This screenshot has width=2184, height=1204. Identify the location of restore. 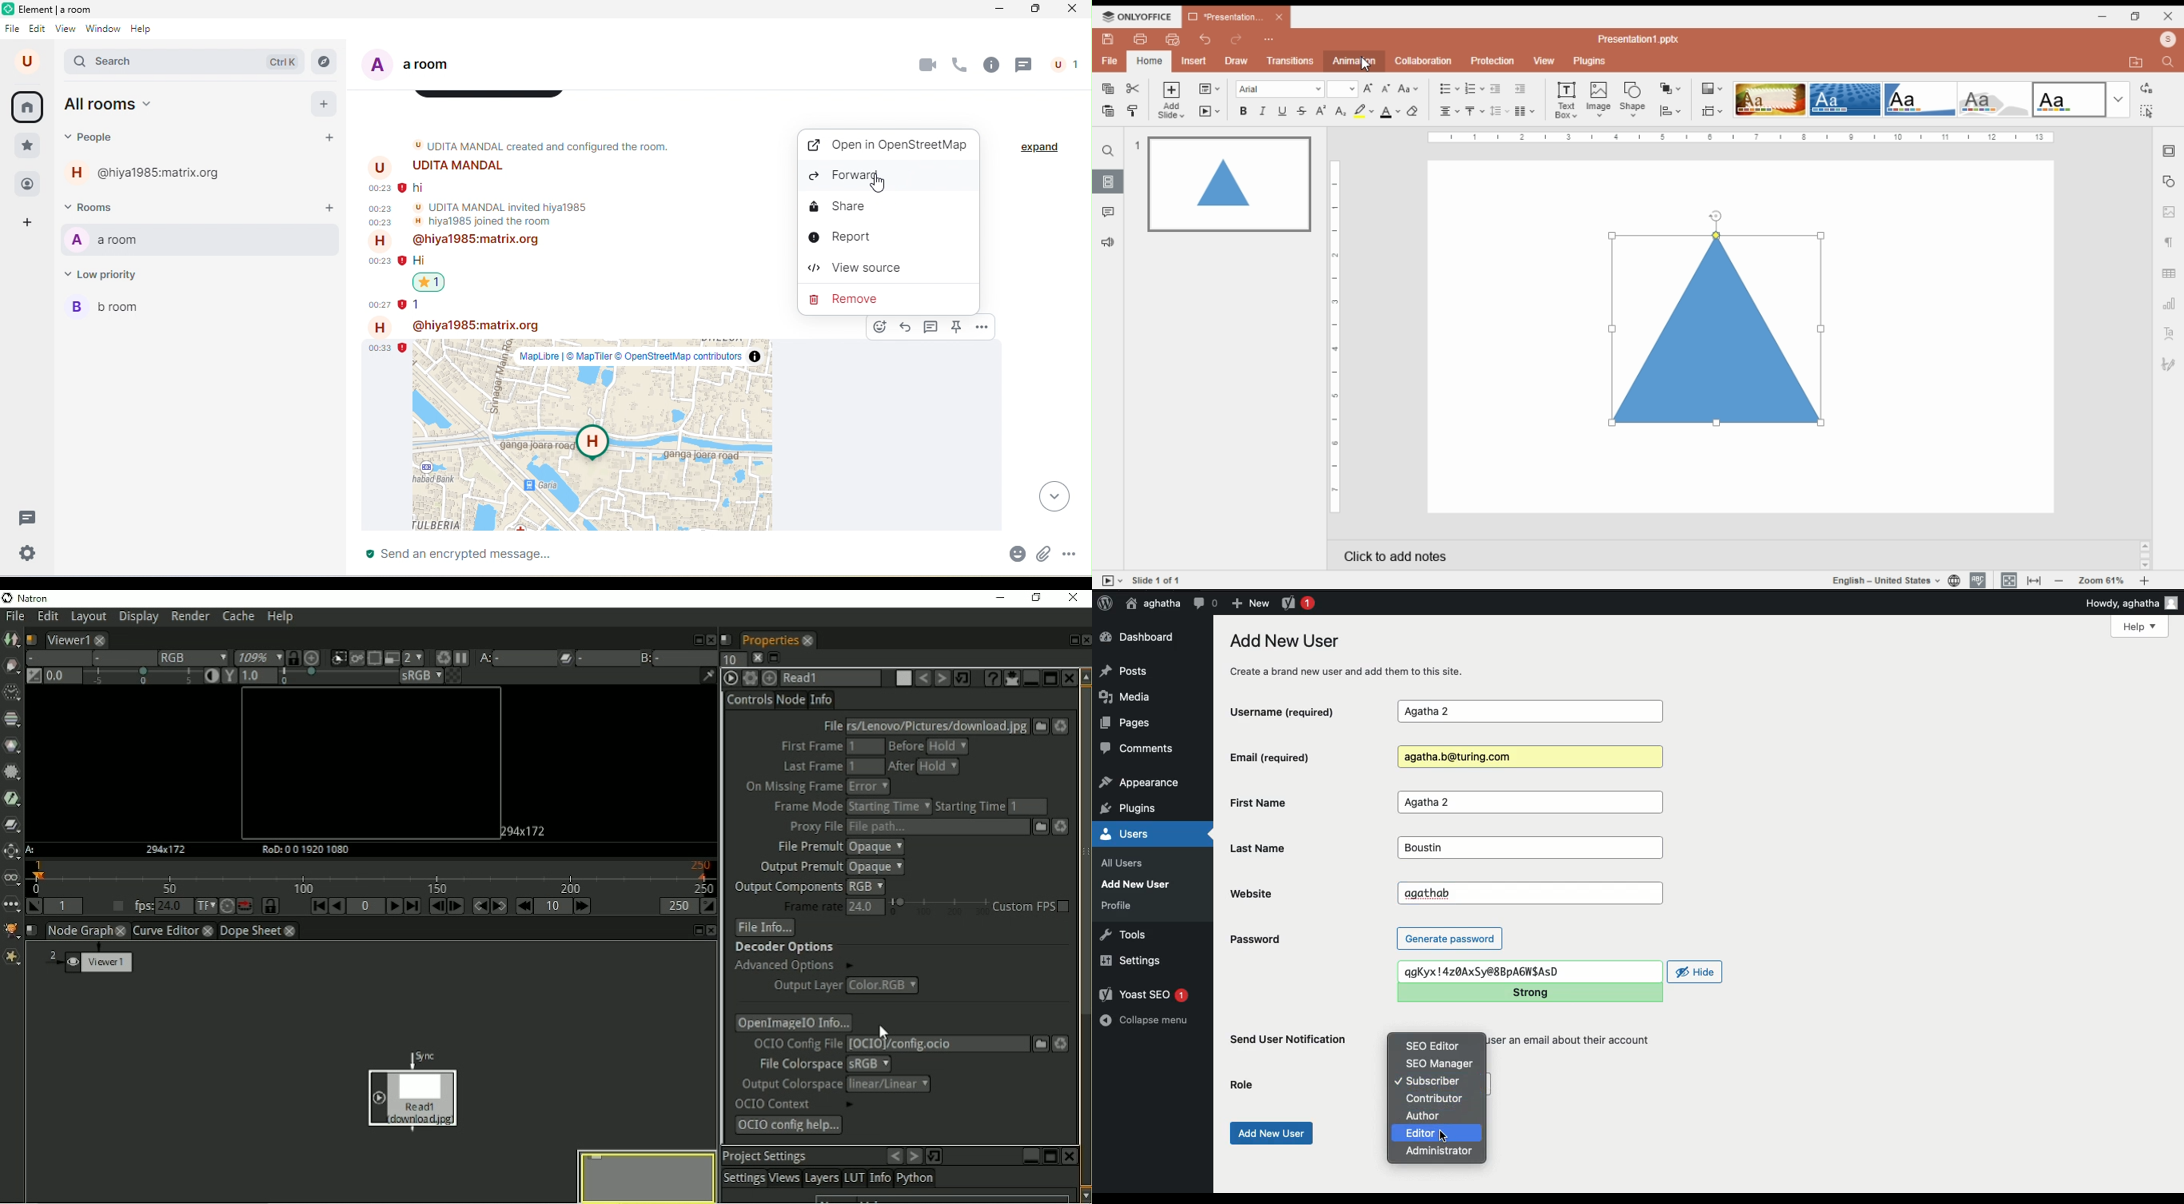
(1049, 1154).